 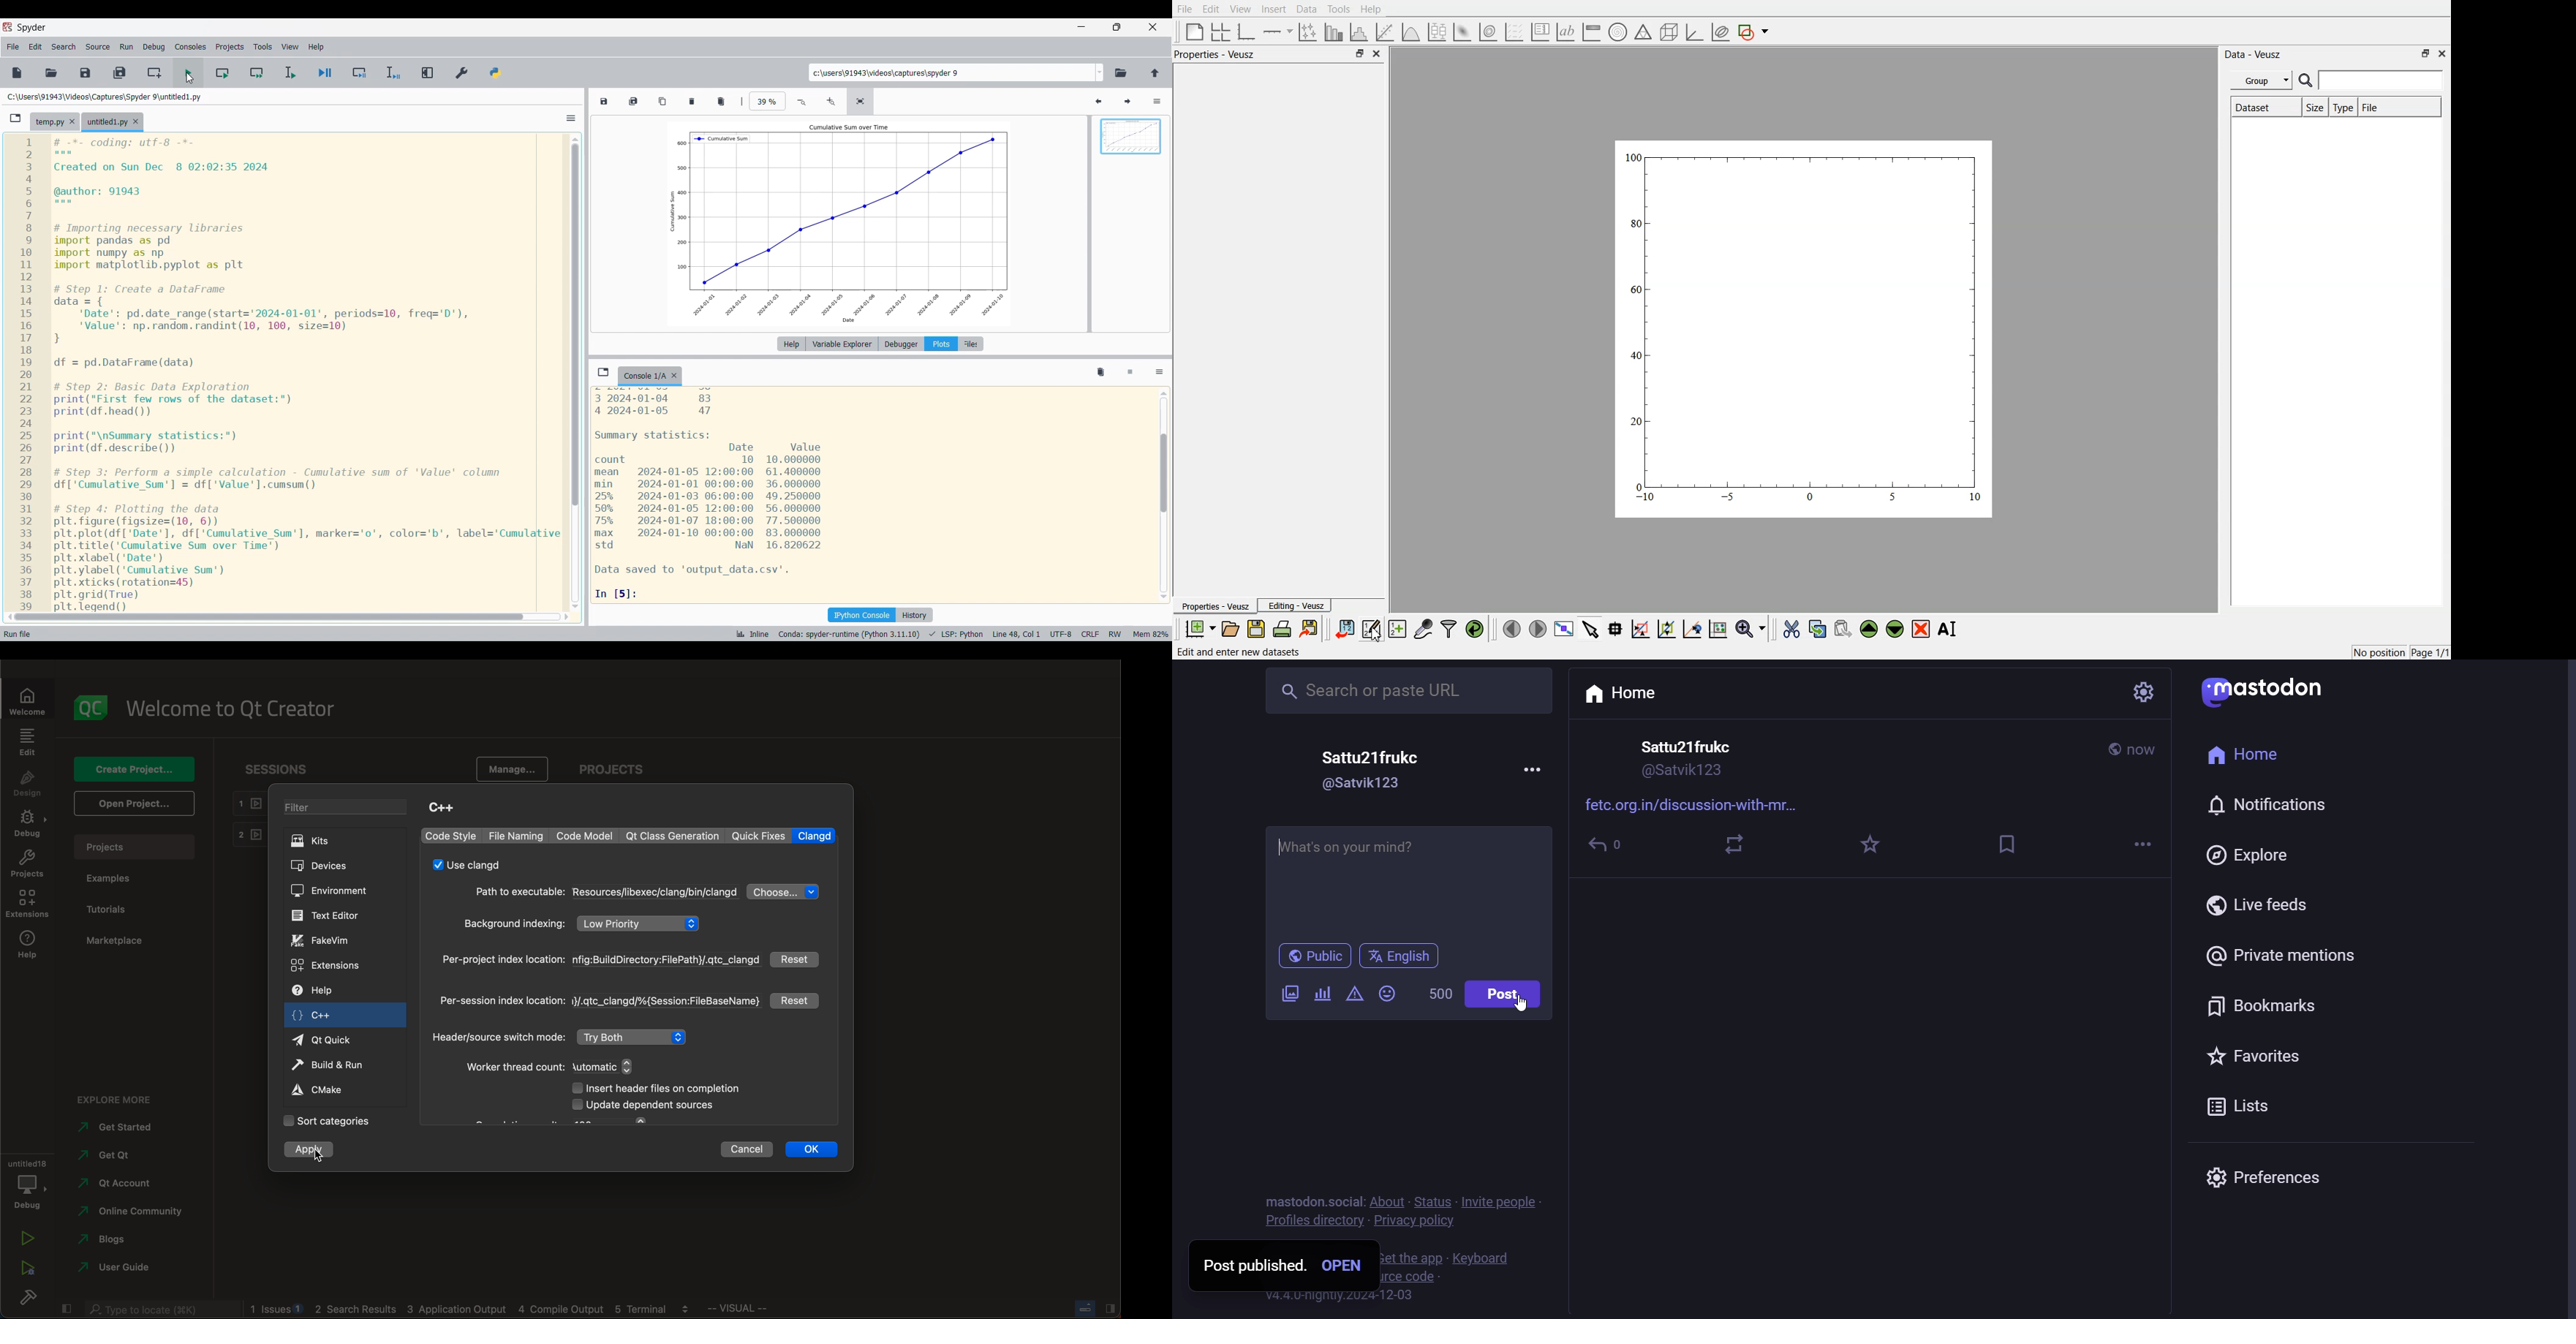 I want to click on Save, so click(x=85, y=72).